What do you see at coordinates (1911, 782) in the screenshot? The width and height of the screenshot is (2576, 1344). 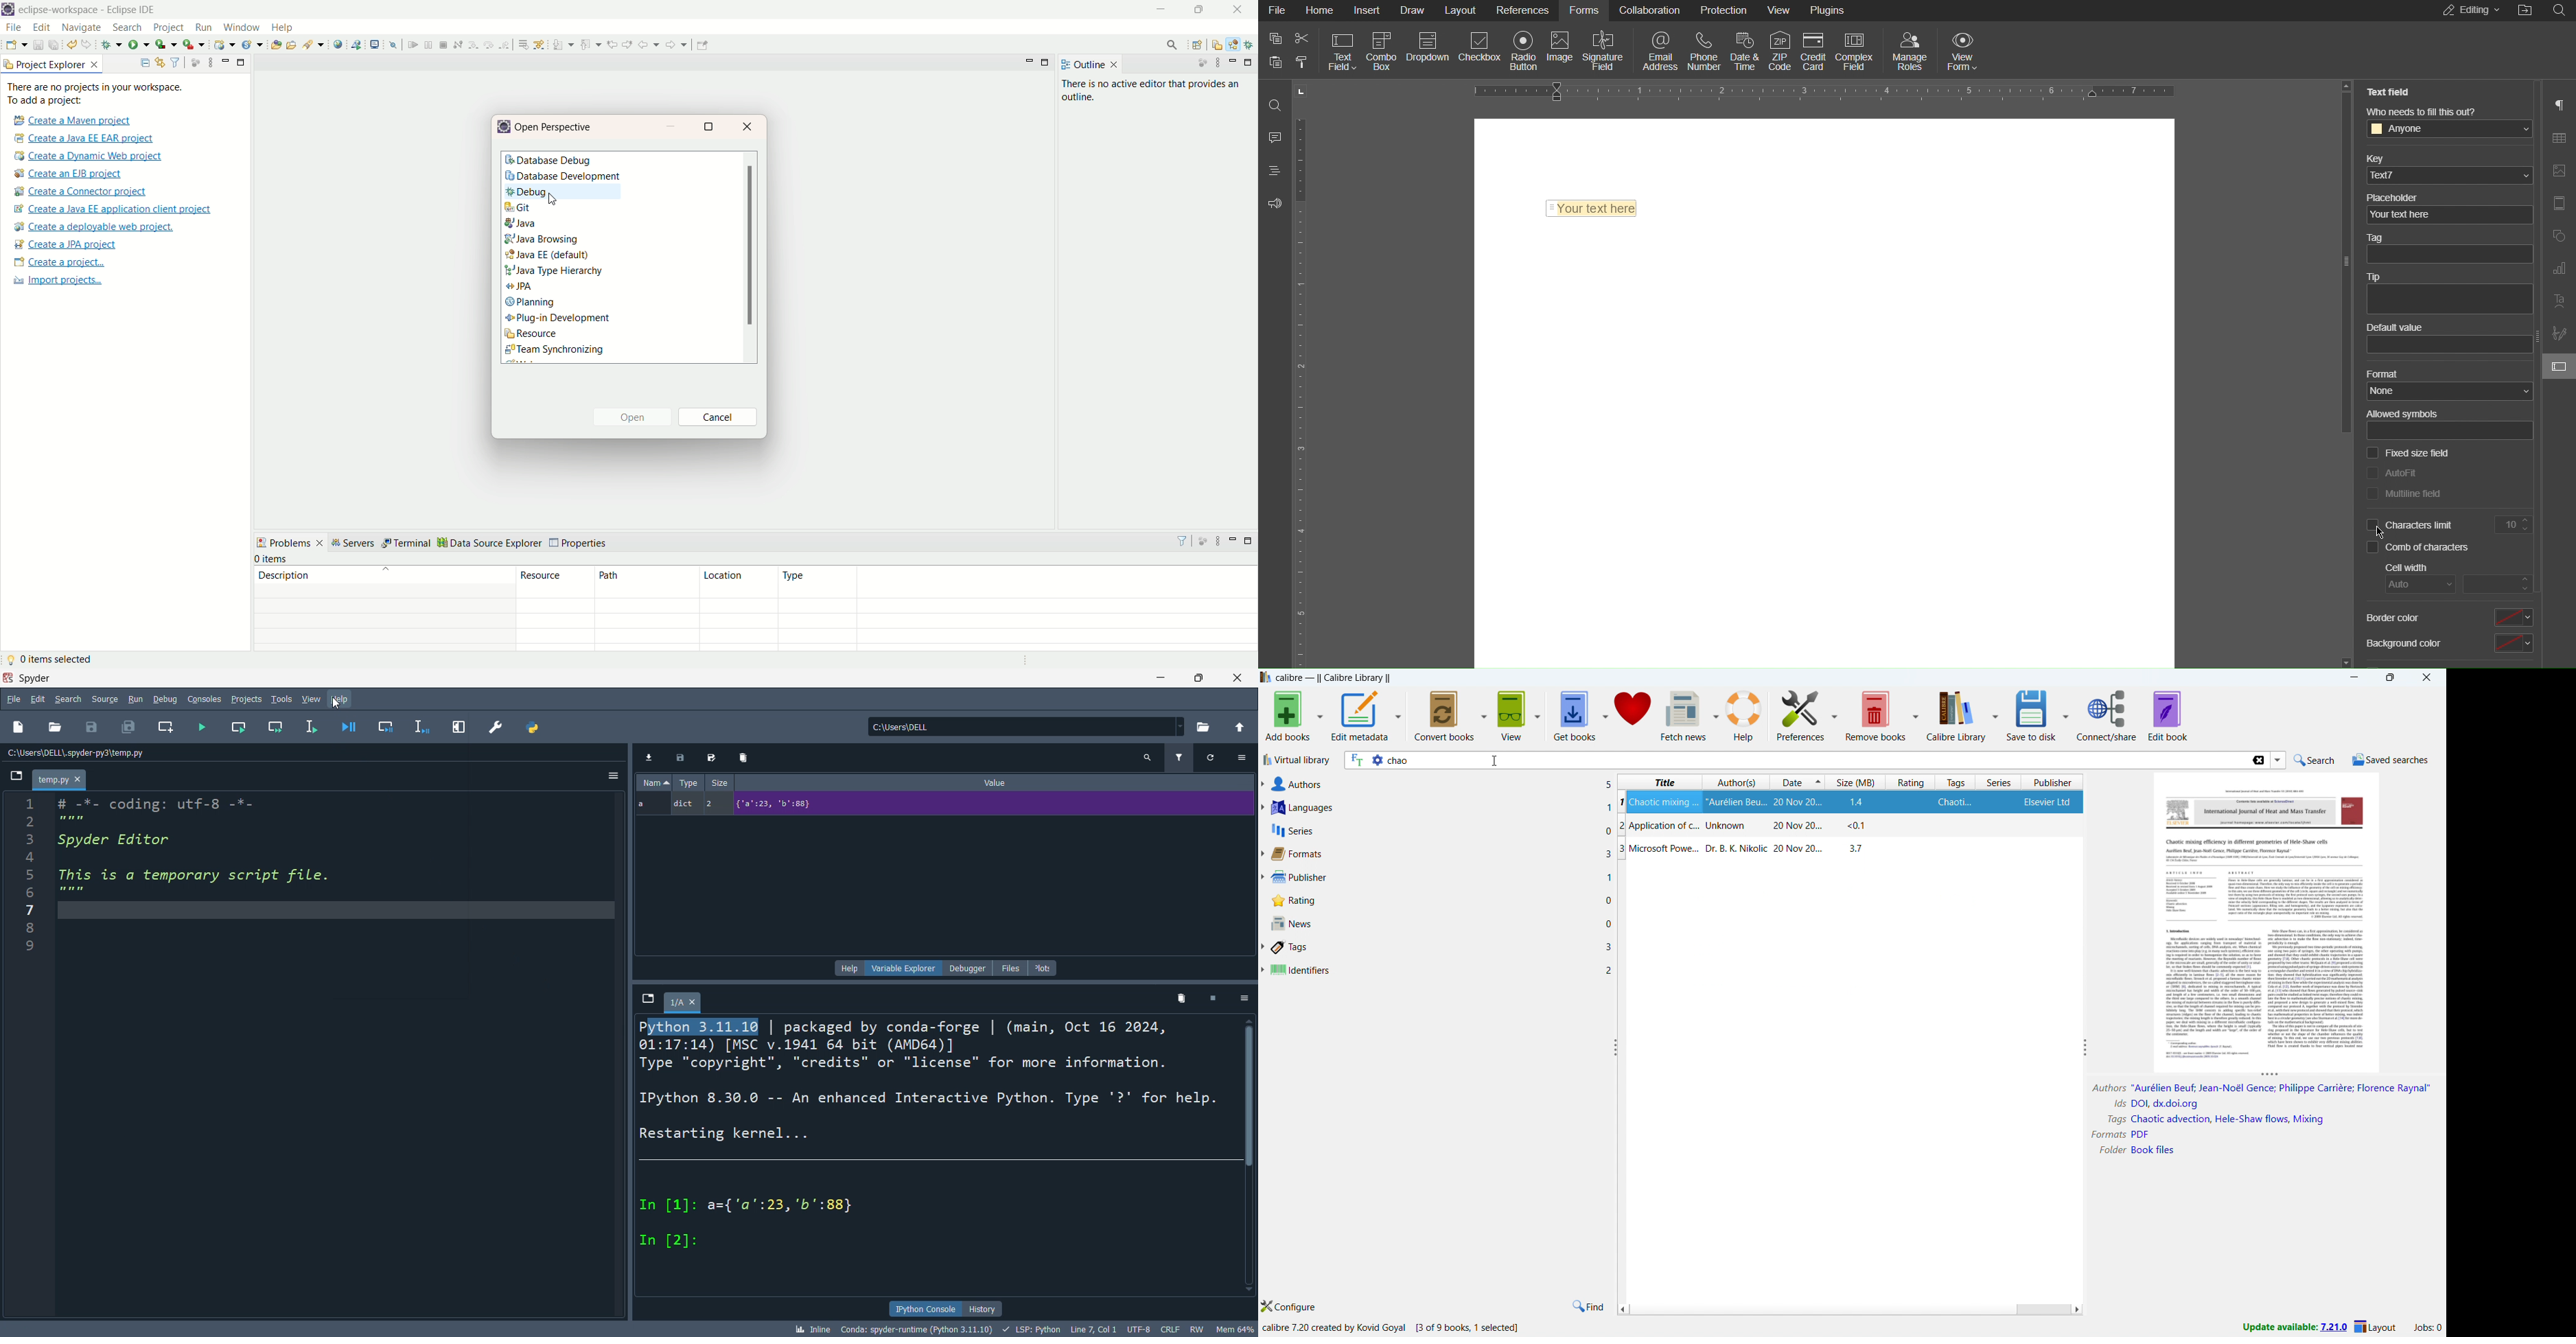 I see `sort by rating` at bounding box center [1911, 782].